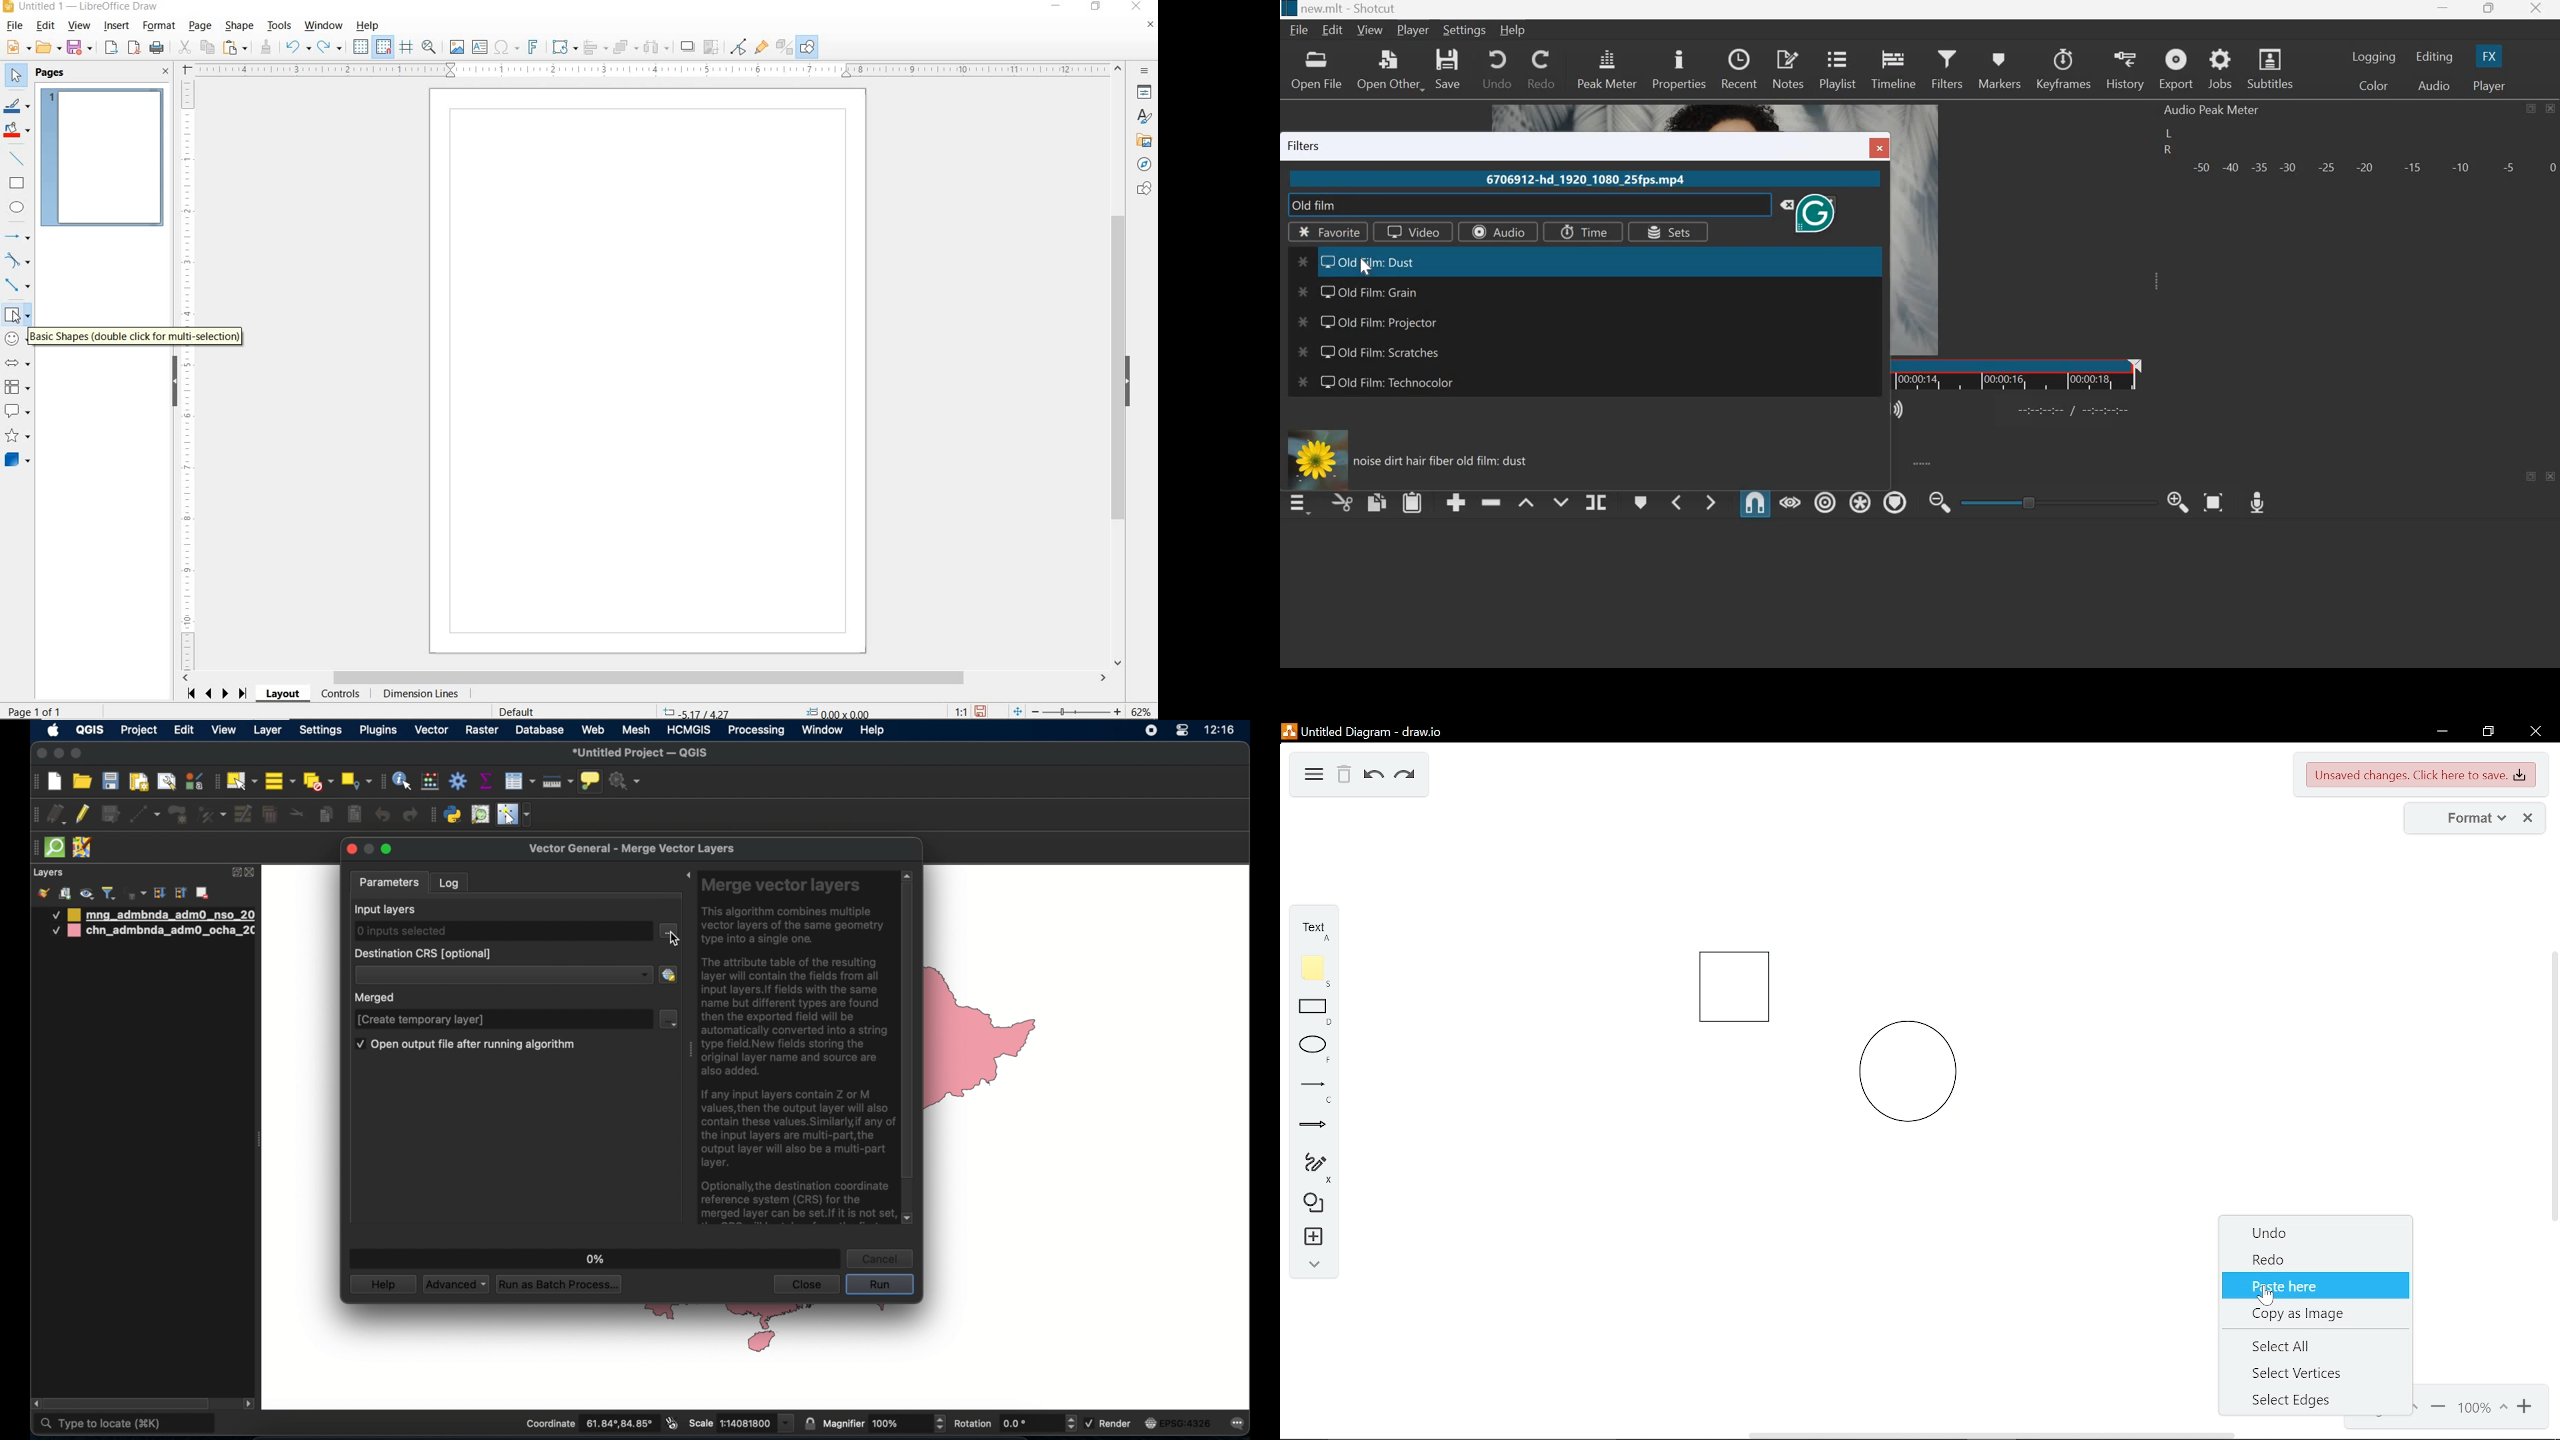 This screenshot has height=1456, width=2576. I want to click on DEFAULT, so click(521, 708).